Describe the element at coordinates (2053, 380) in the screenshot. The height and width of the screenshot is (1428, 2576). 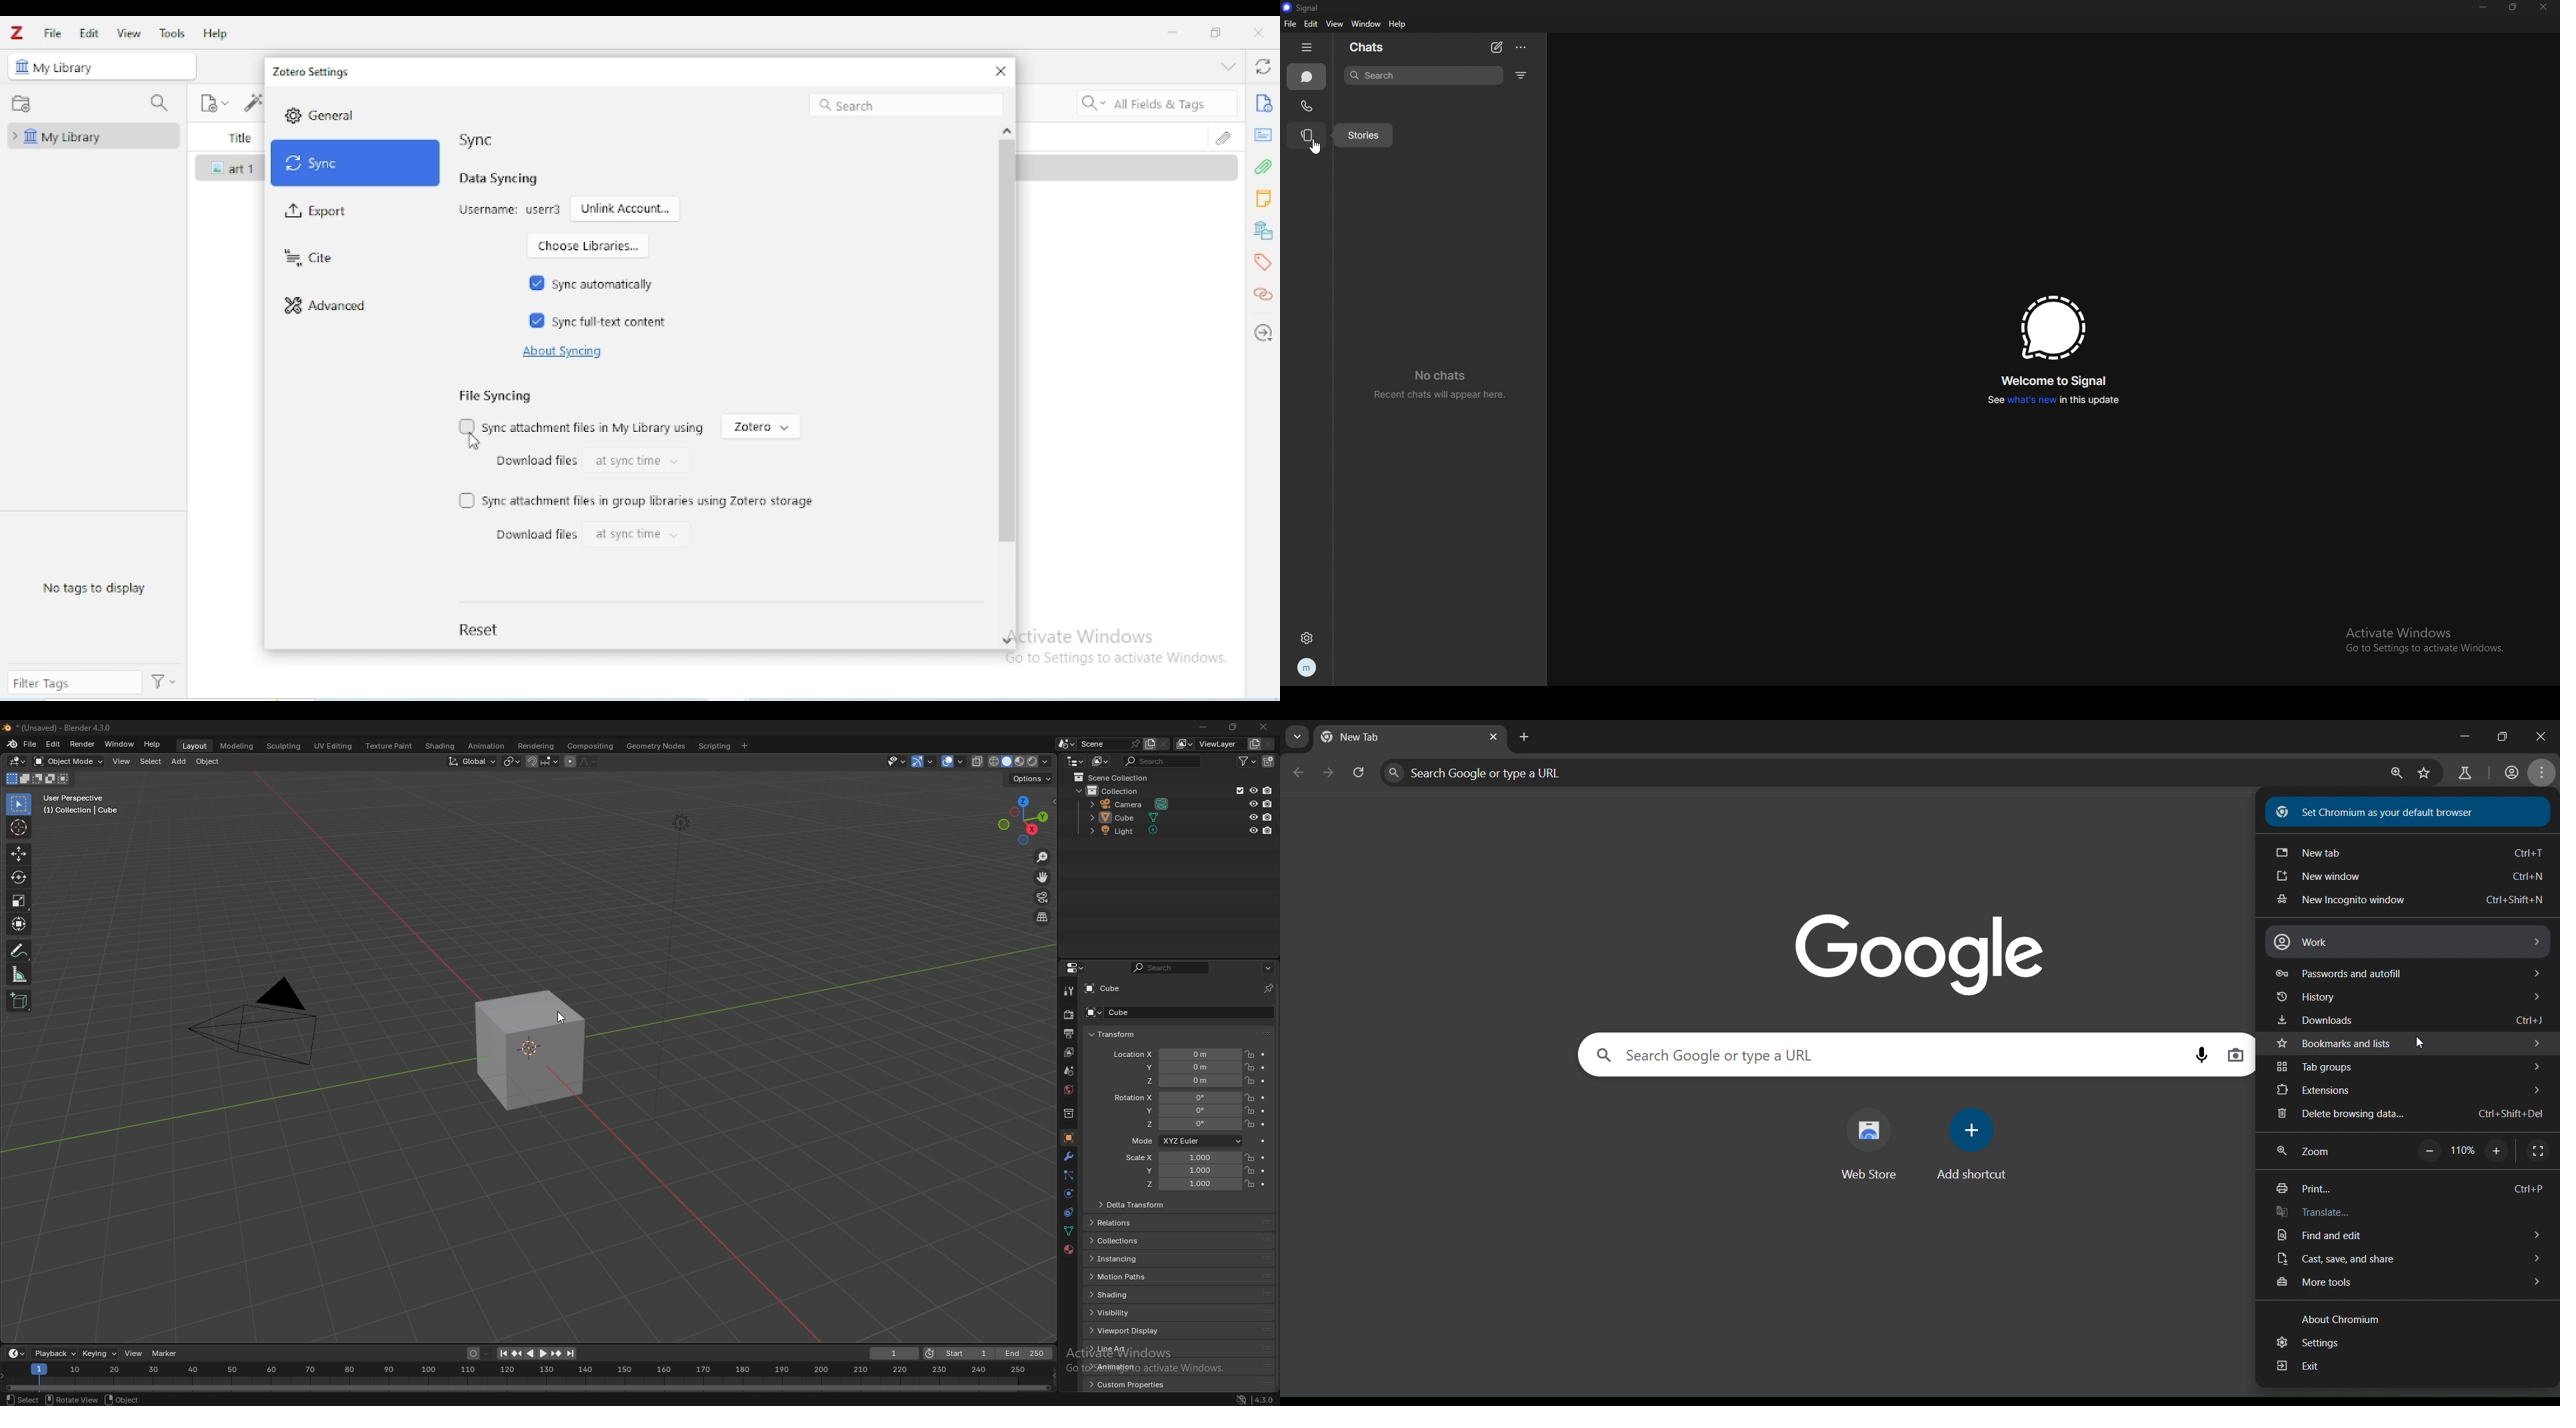
I see `welcome to signal` at that location.